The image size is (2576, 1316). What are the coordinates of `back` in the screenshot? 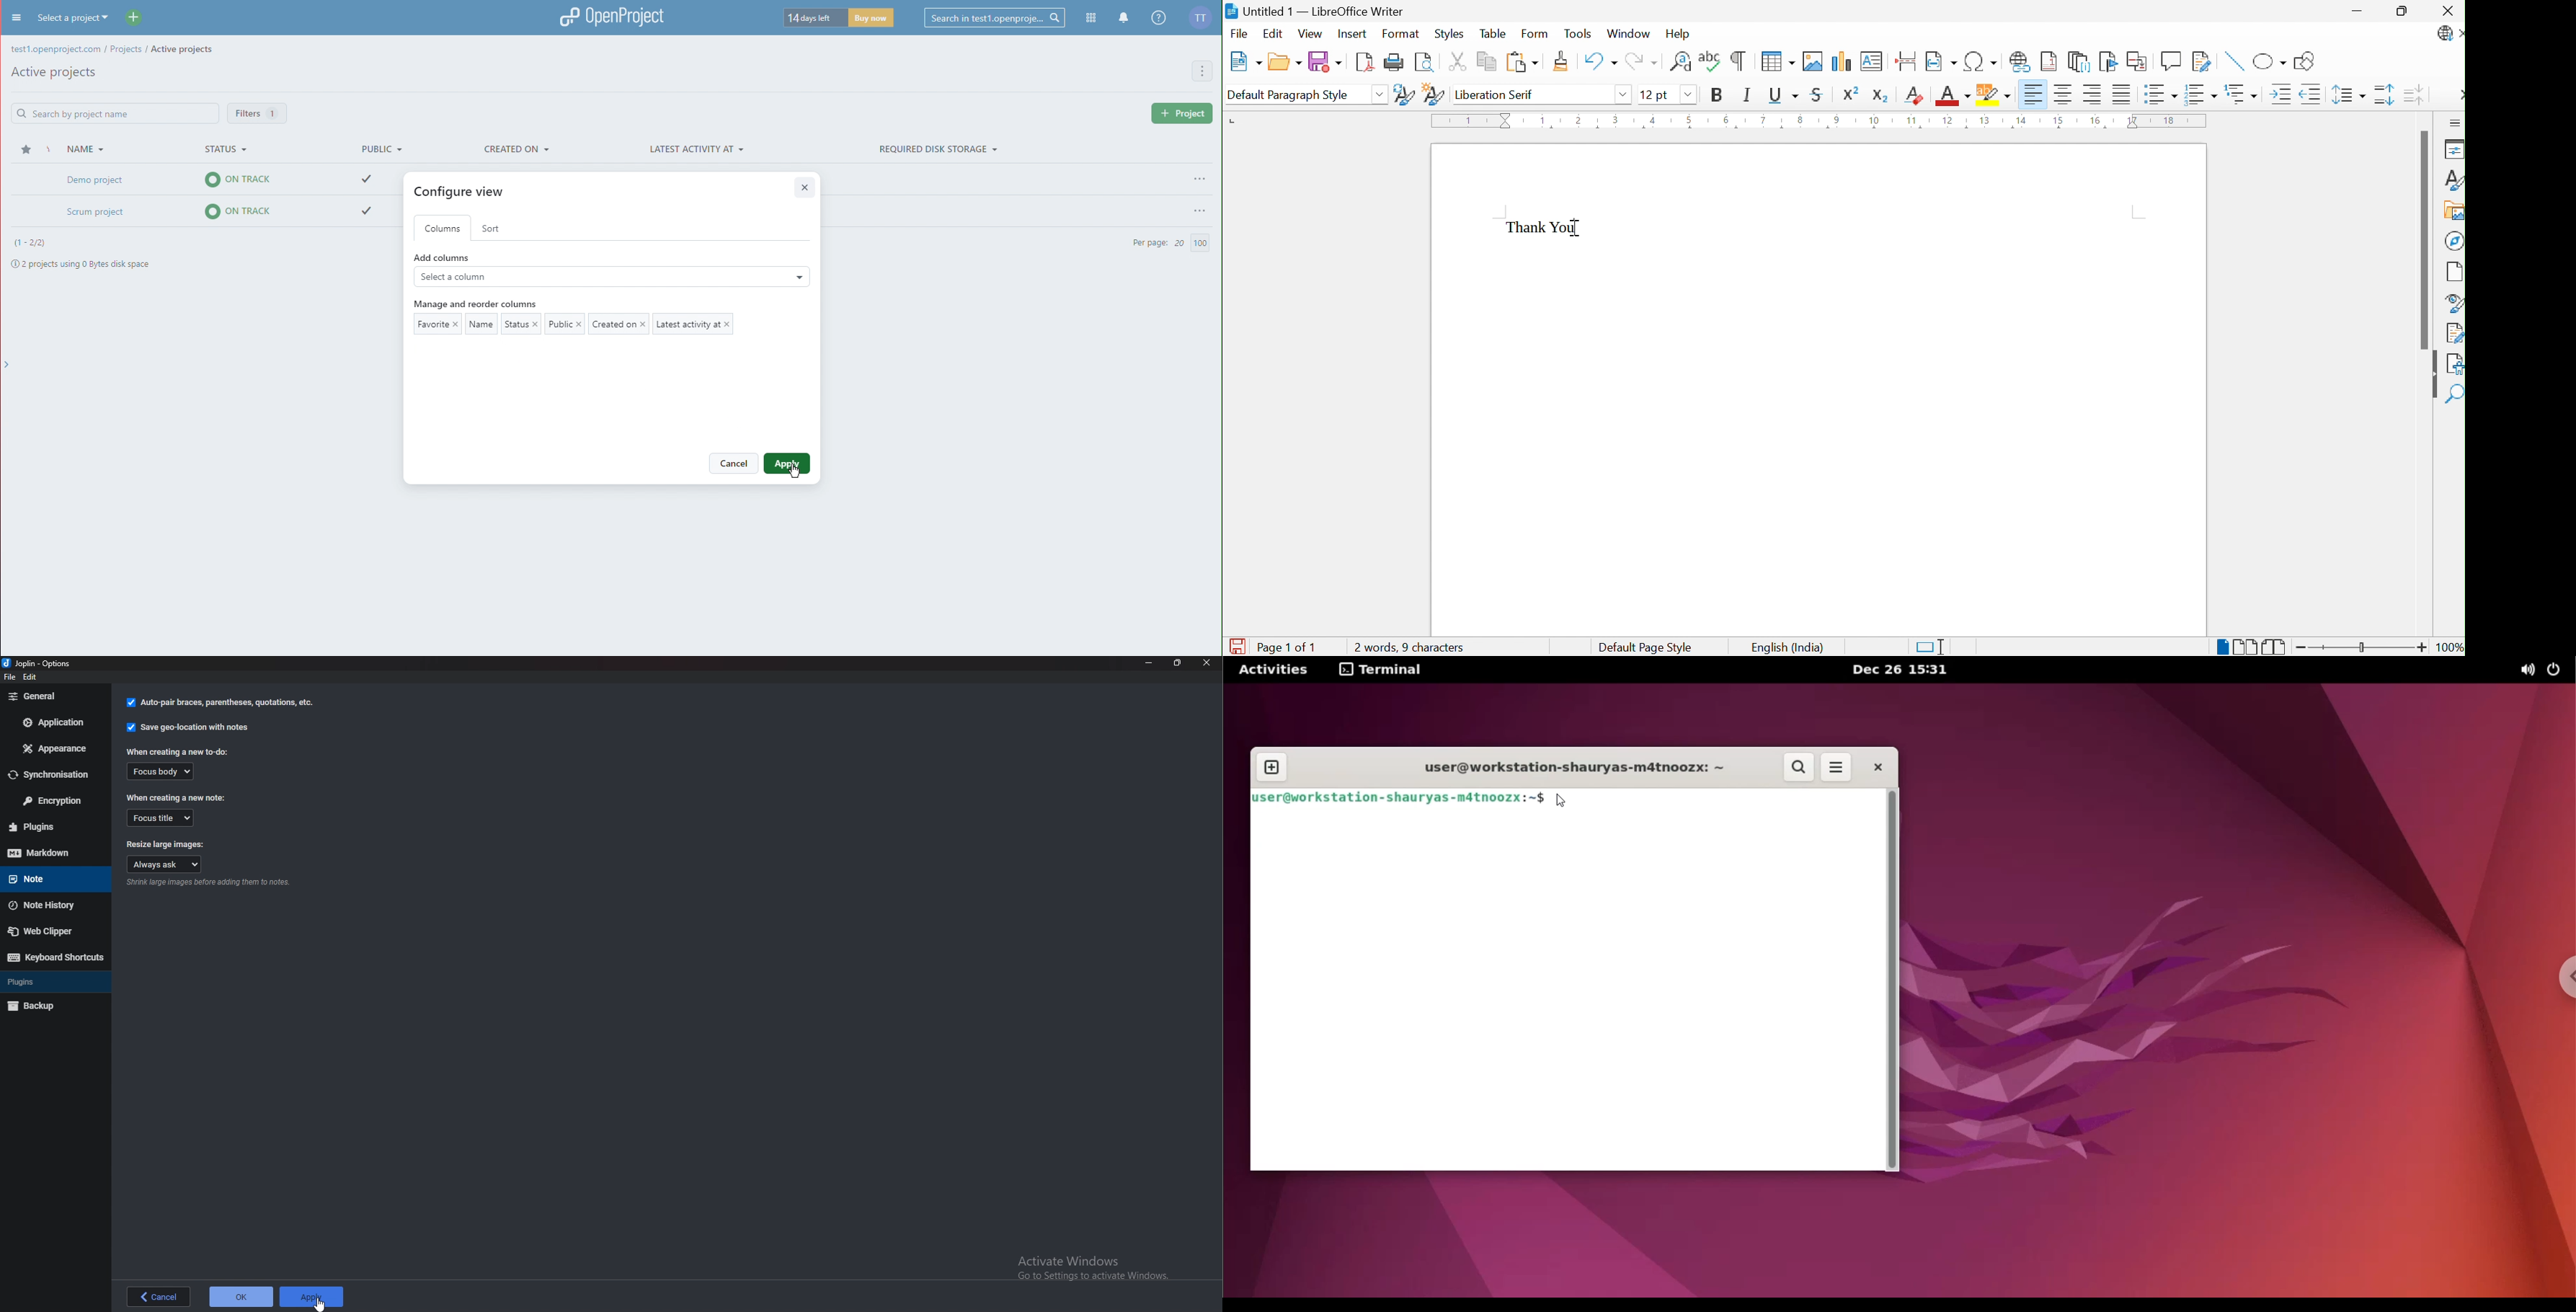 It's located at (158, 1298).